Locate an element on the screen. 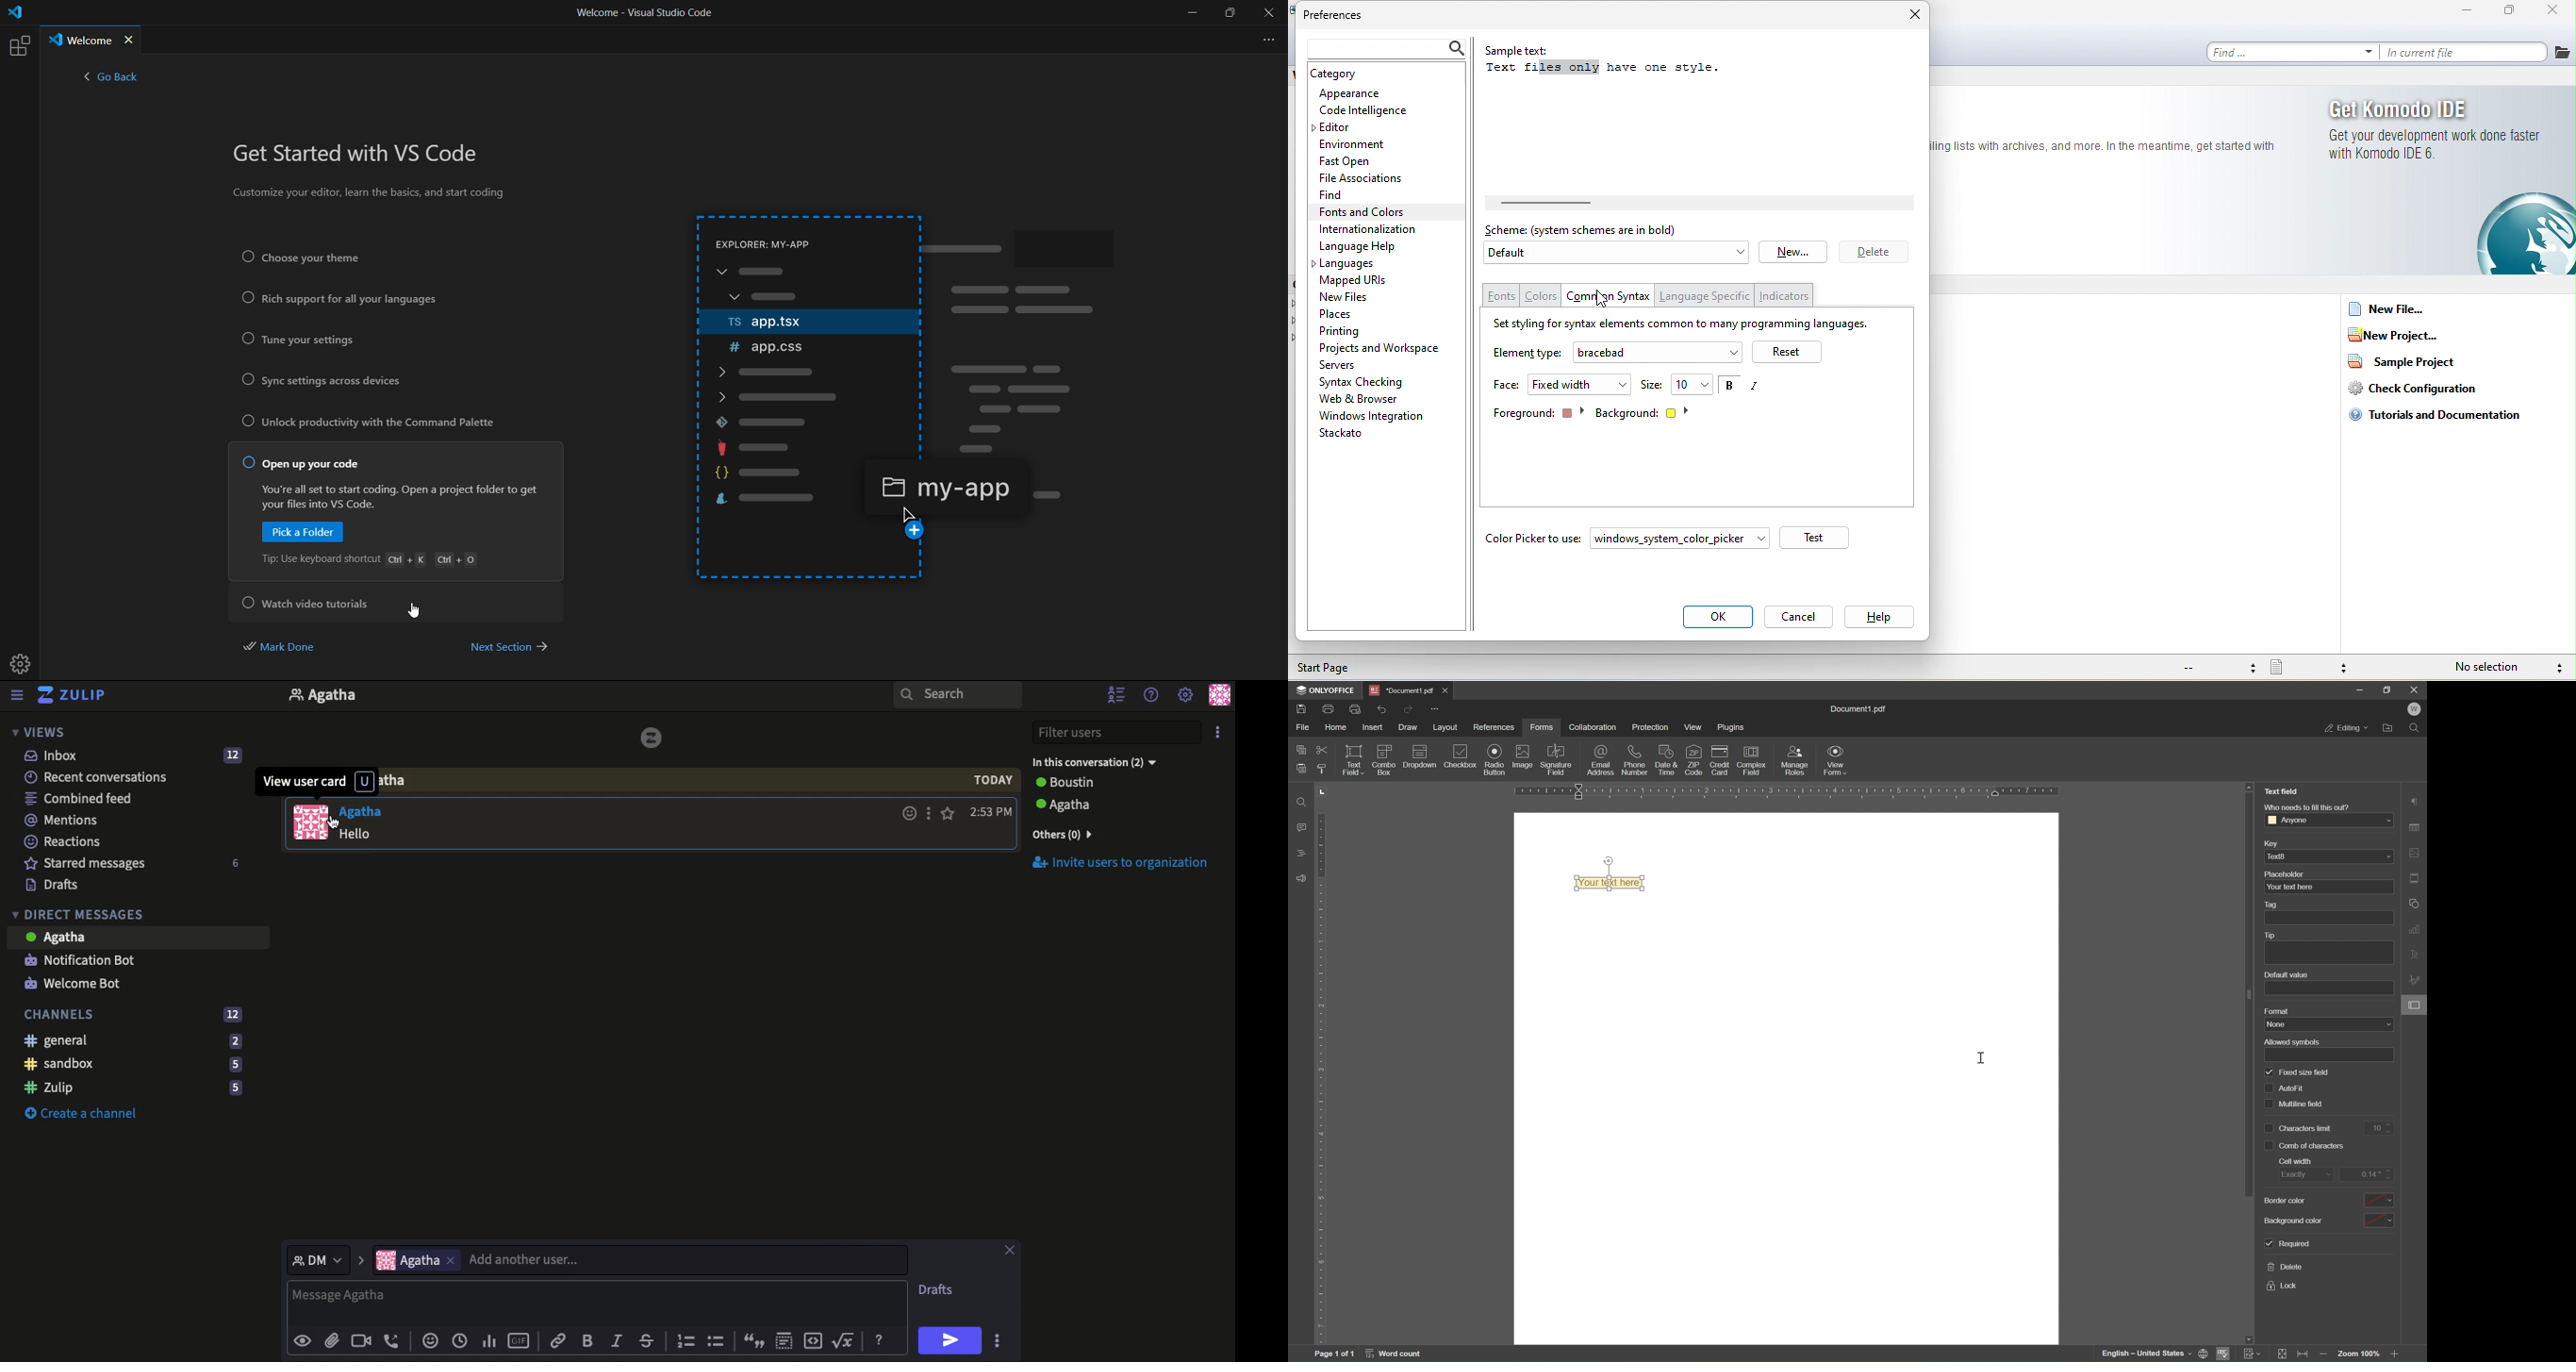 Image resolution: width=2576 pixels, height=1372 pixels. background color is located at coordinates (2331, 1220).